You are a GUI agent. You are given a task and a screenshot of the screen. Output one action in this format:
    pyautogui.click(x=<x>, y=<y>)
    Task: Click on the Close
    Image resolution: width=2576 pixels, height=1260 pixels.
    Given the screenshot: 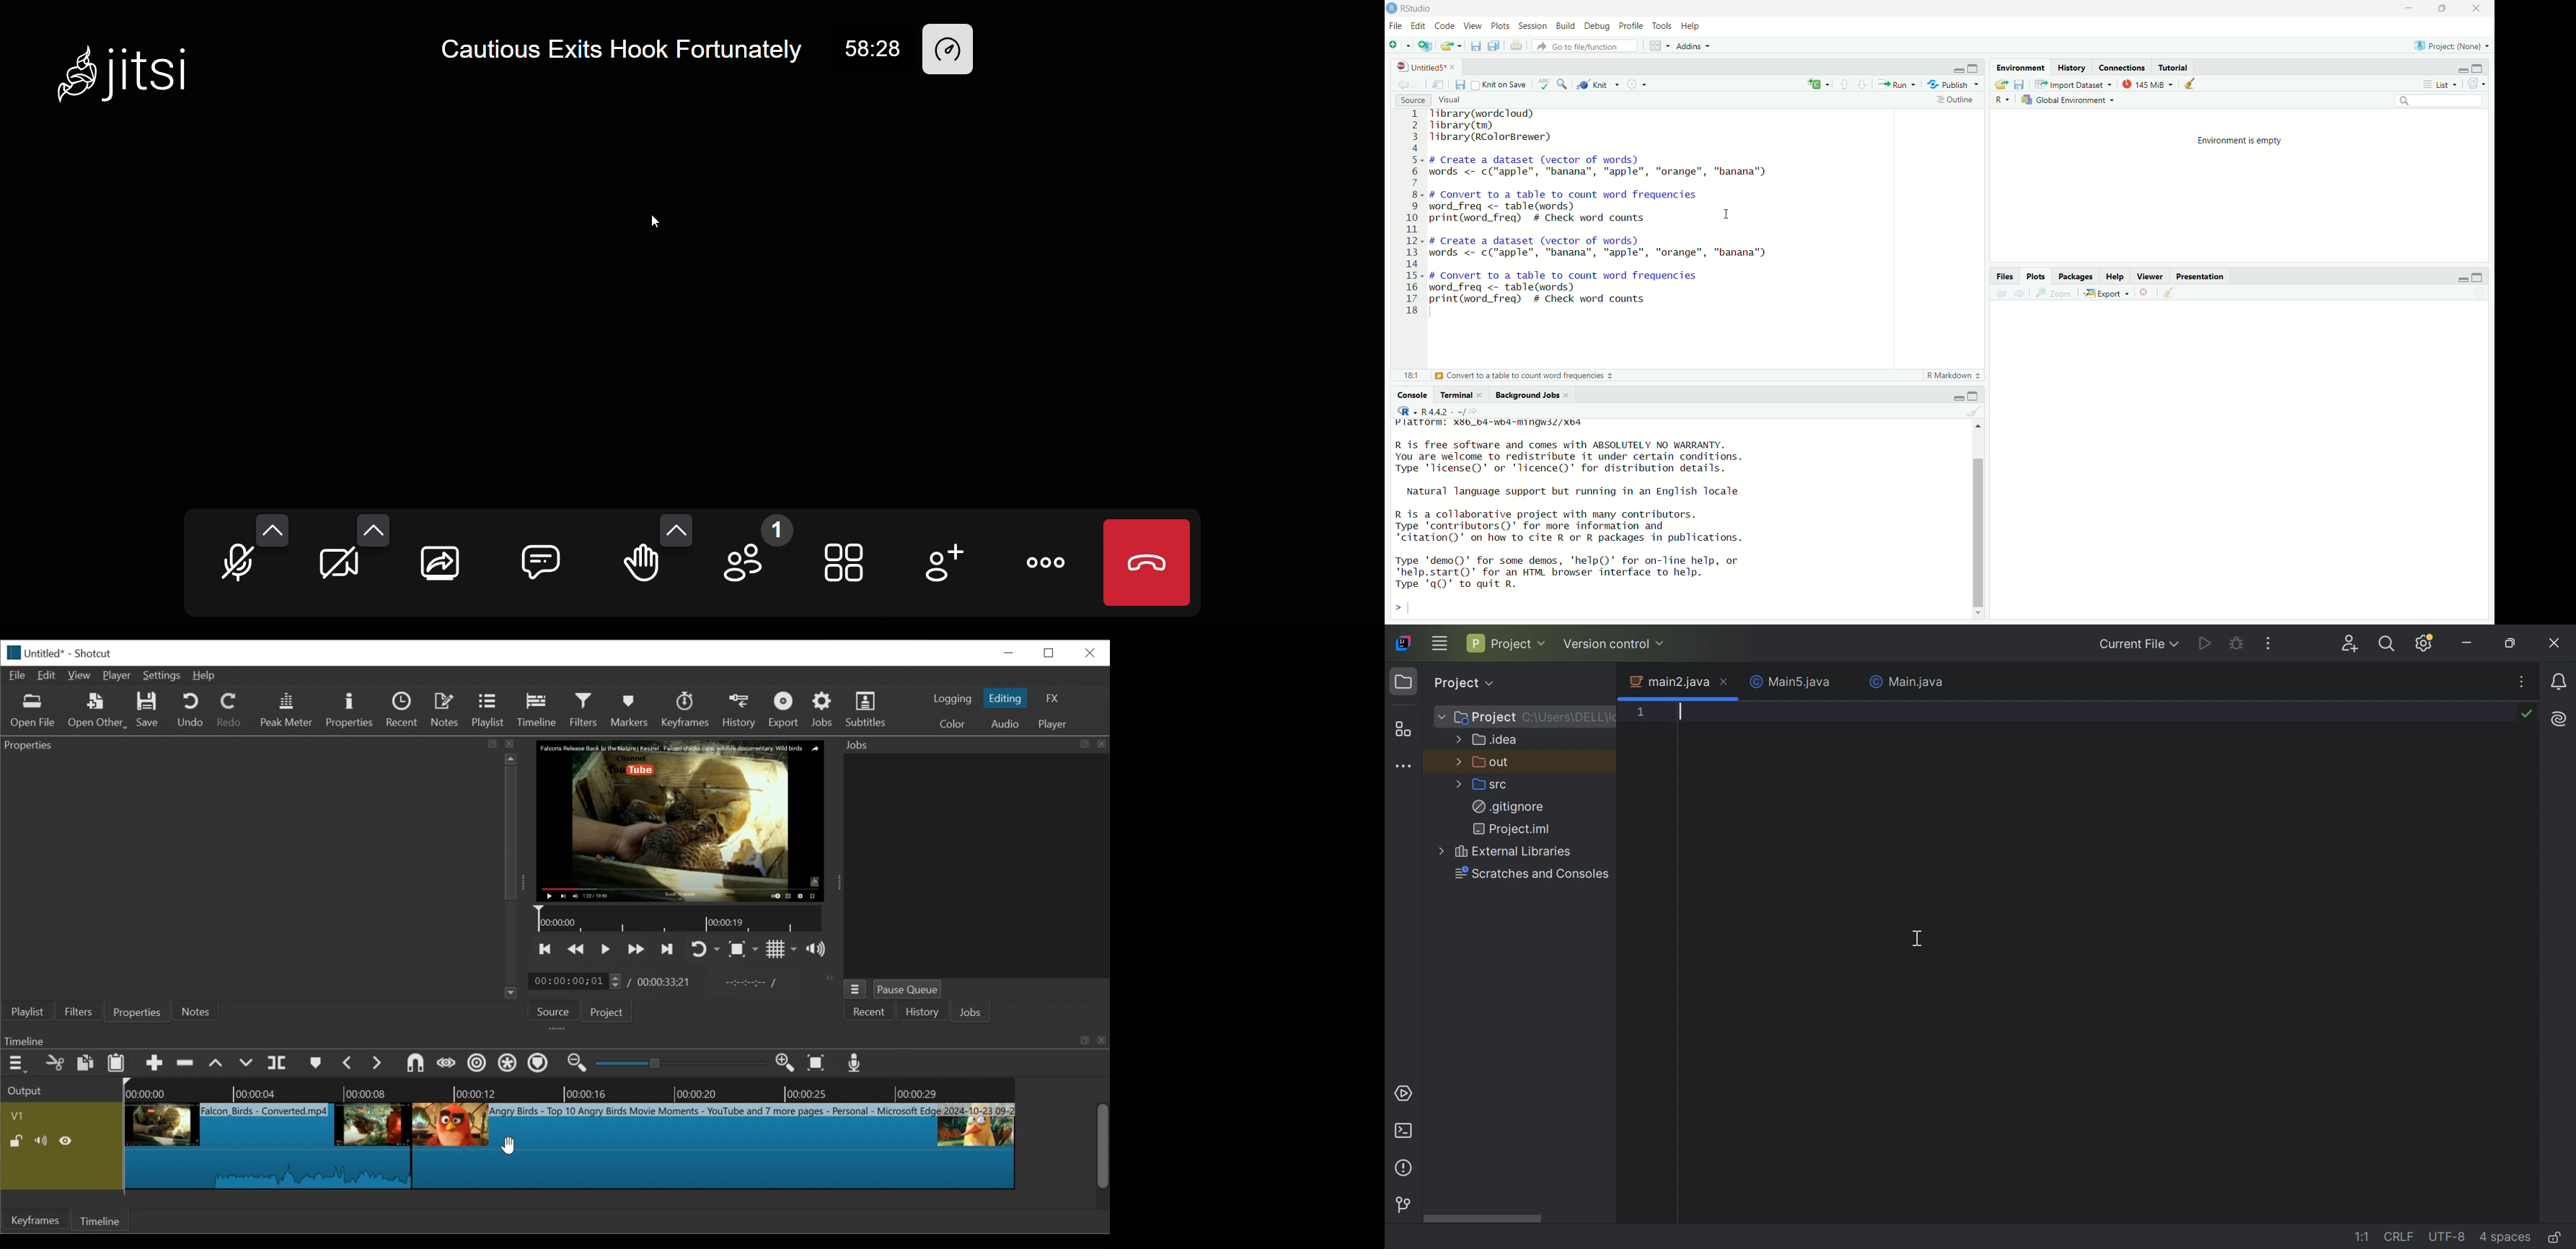 What is the action you would take?
    pyautogui.click(x=2474, y=11)
    